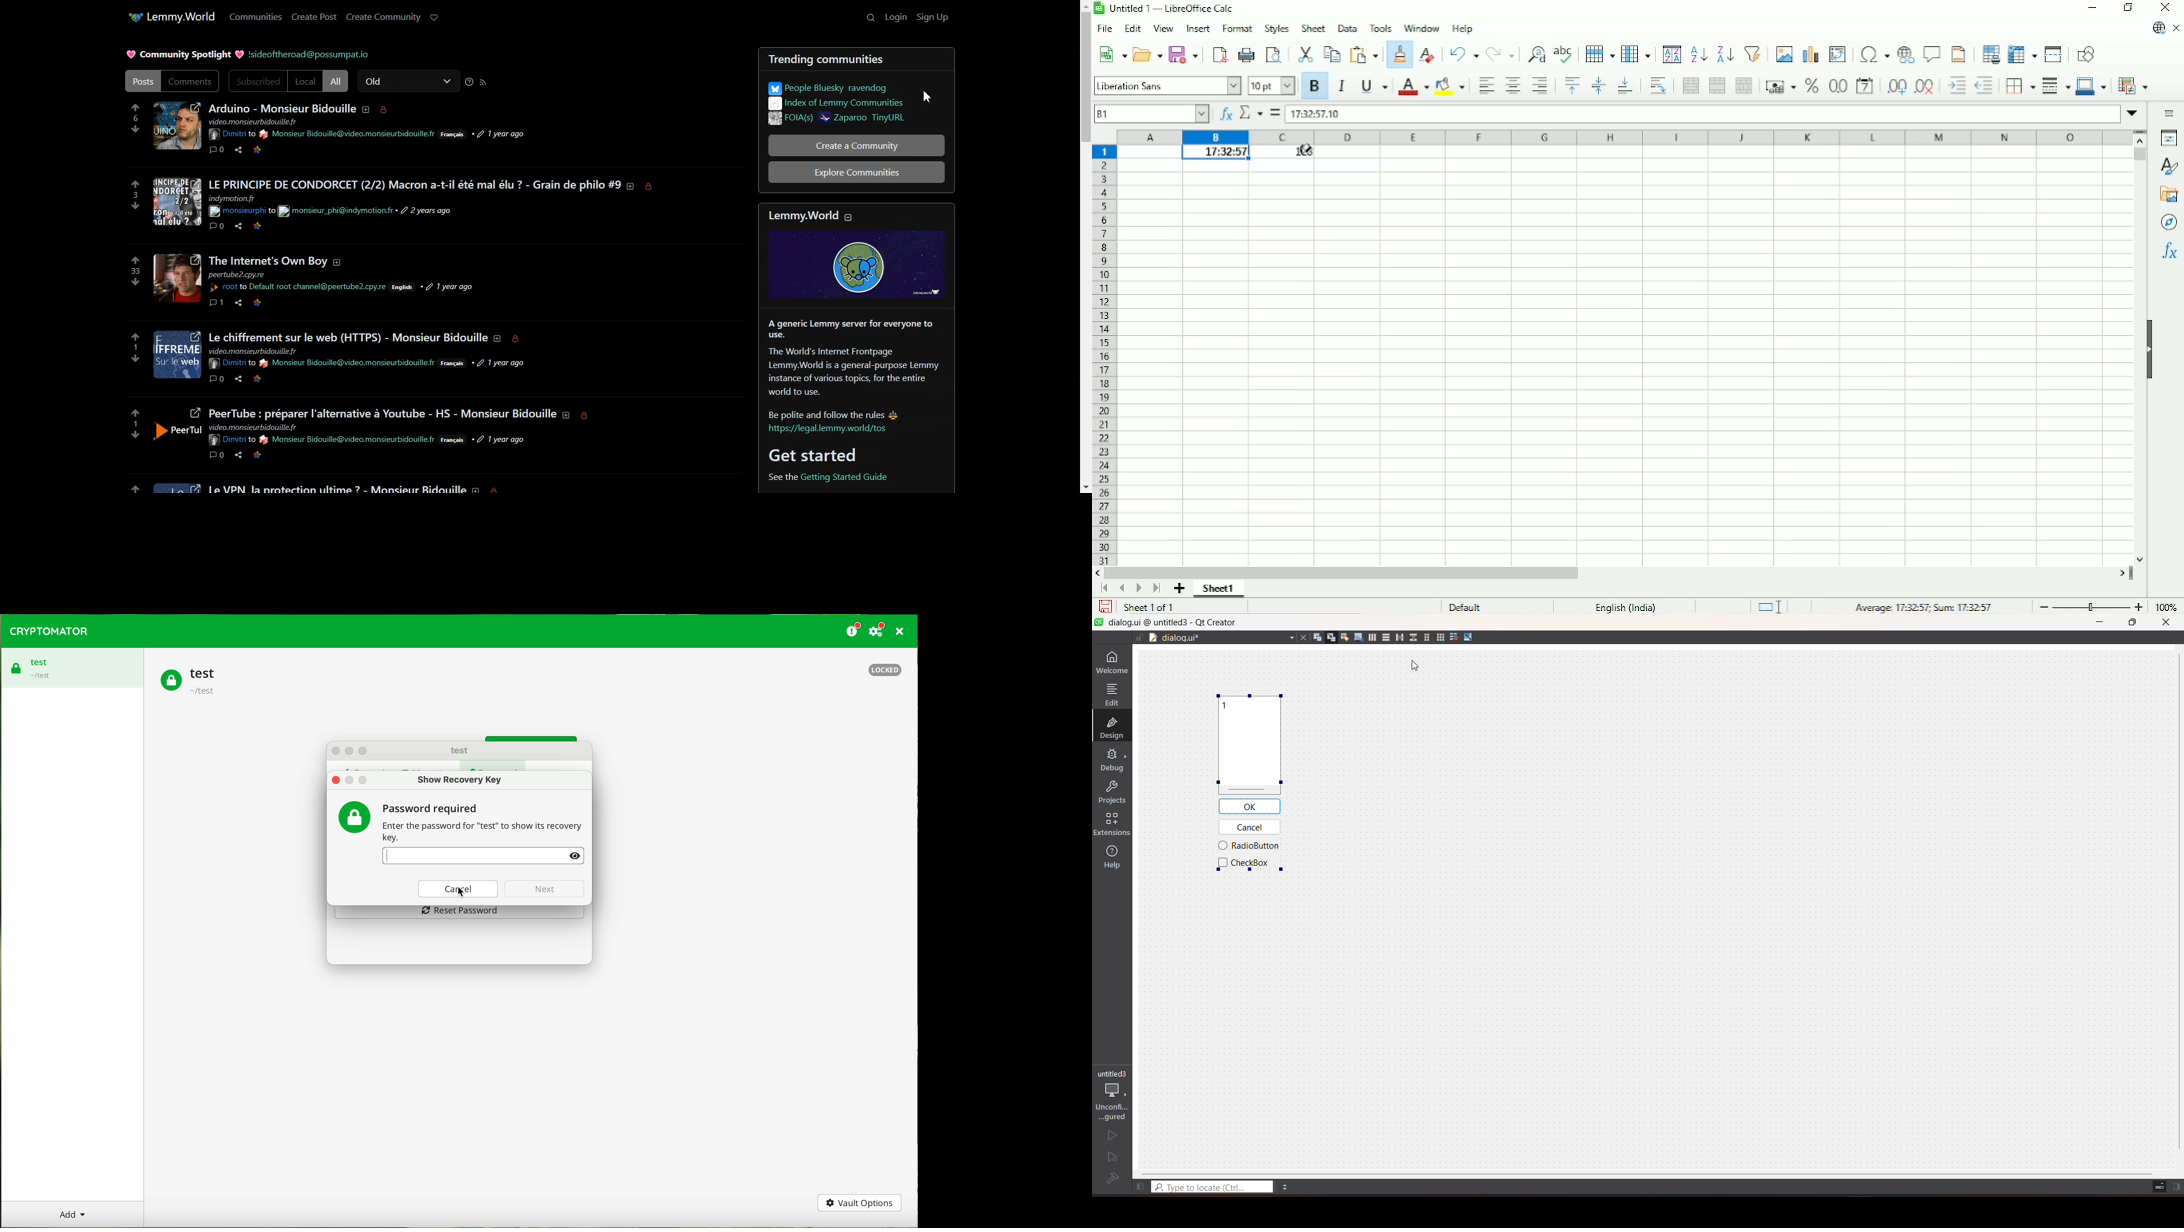 The width and height of the screenshot is (2184, 1232). I want to click on View, so click(1162, 29).